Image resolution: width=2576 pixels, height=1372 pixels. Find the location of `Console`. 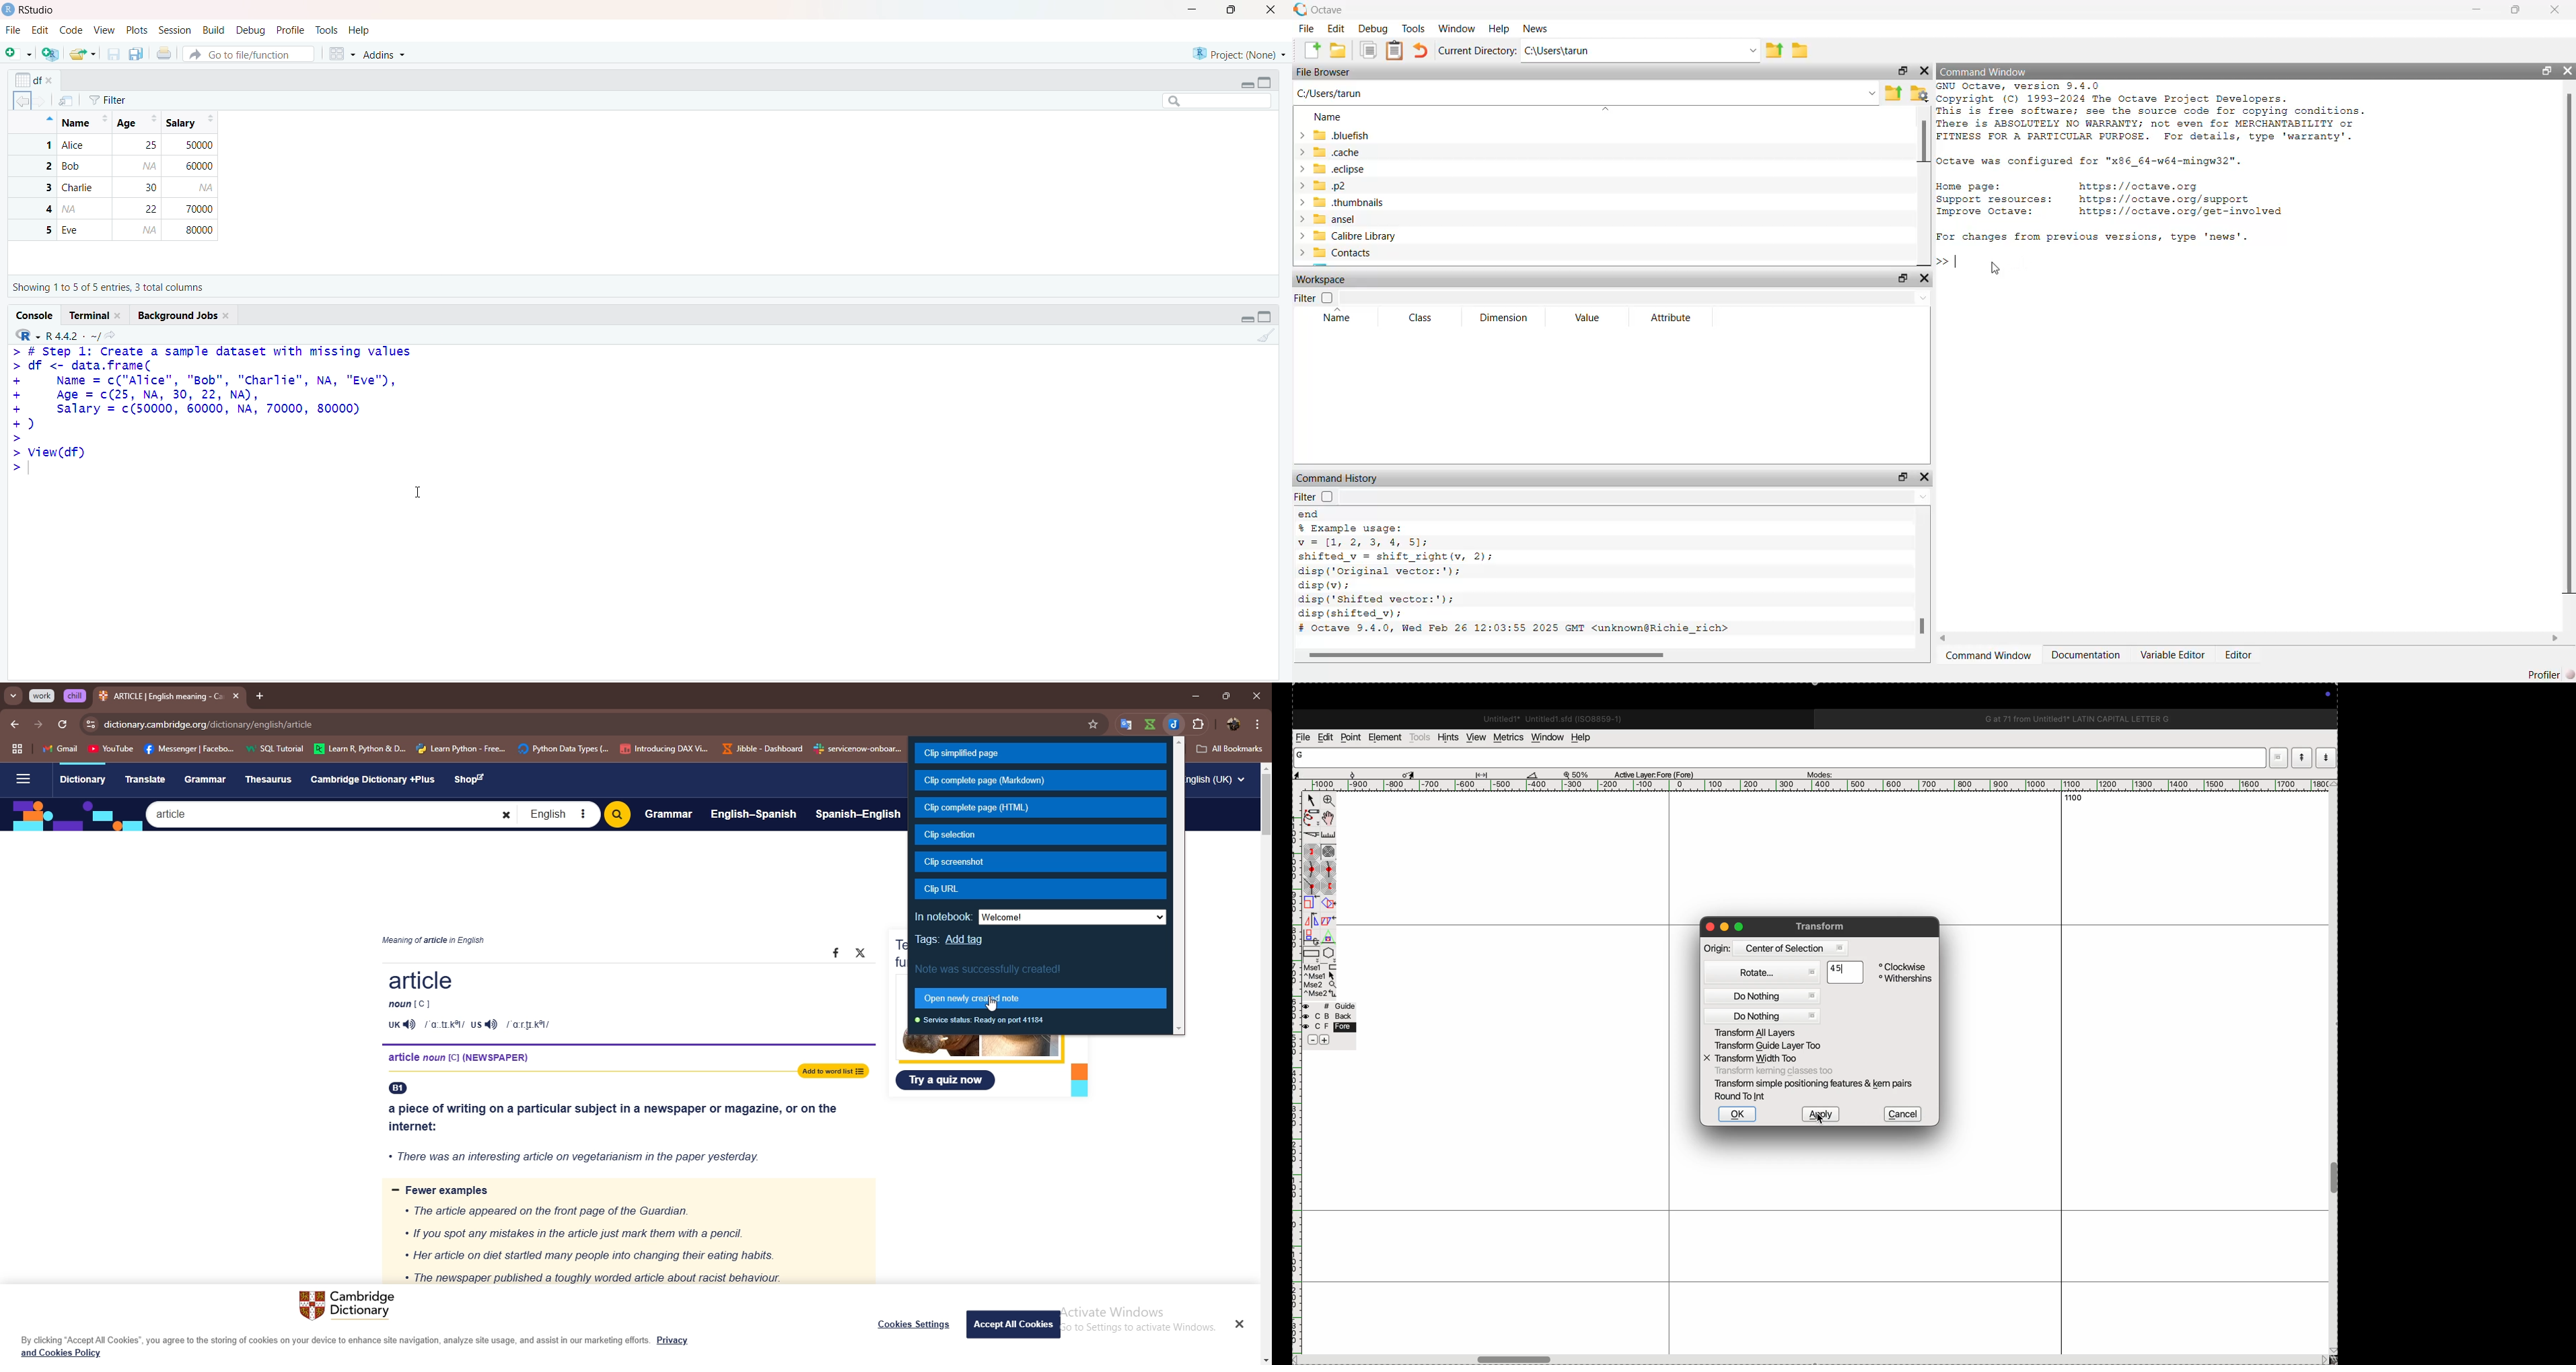

Console is located at coordinates (33, 315).